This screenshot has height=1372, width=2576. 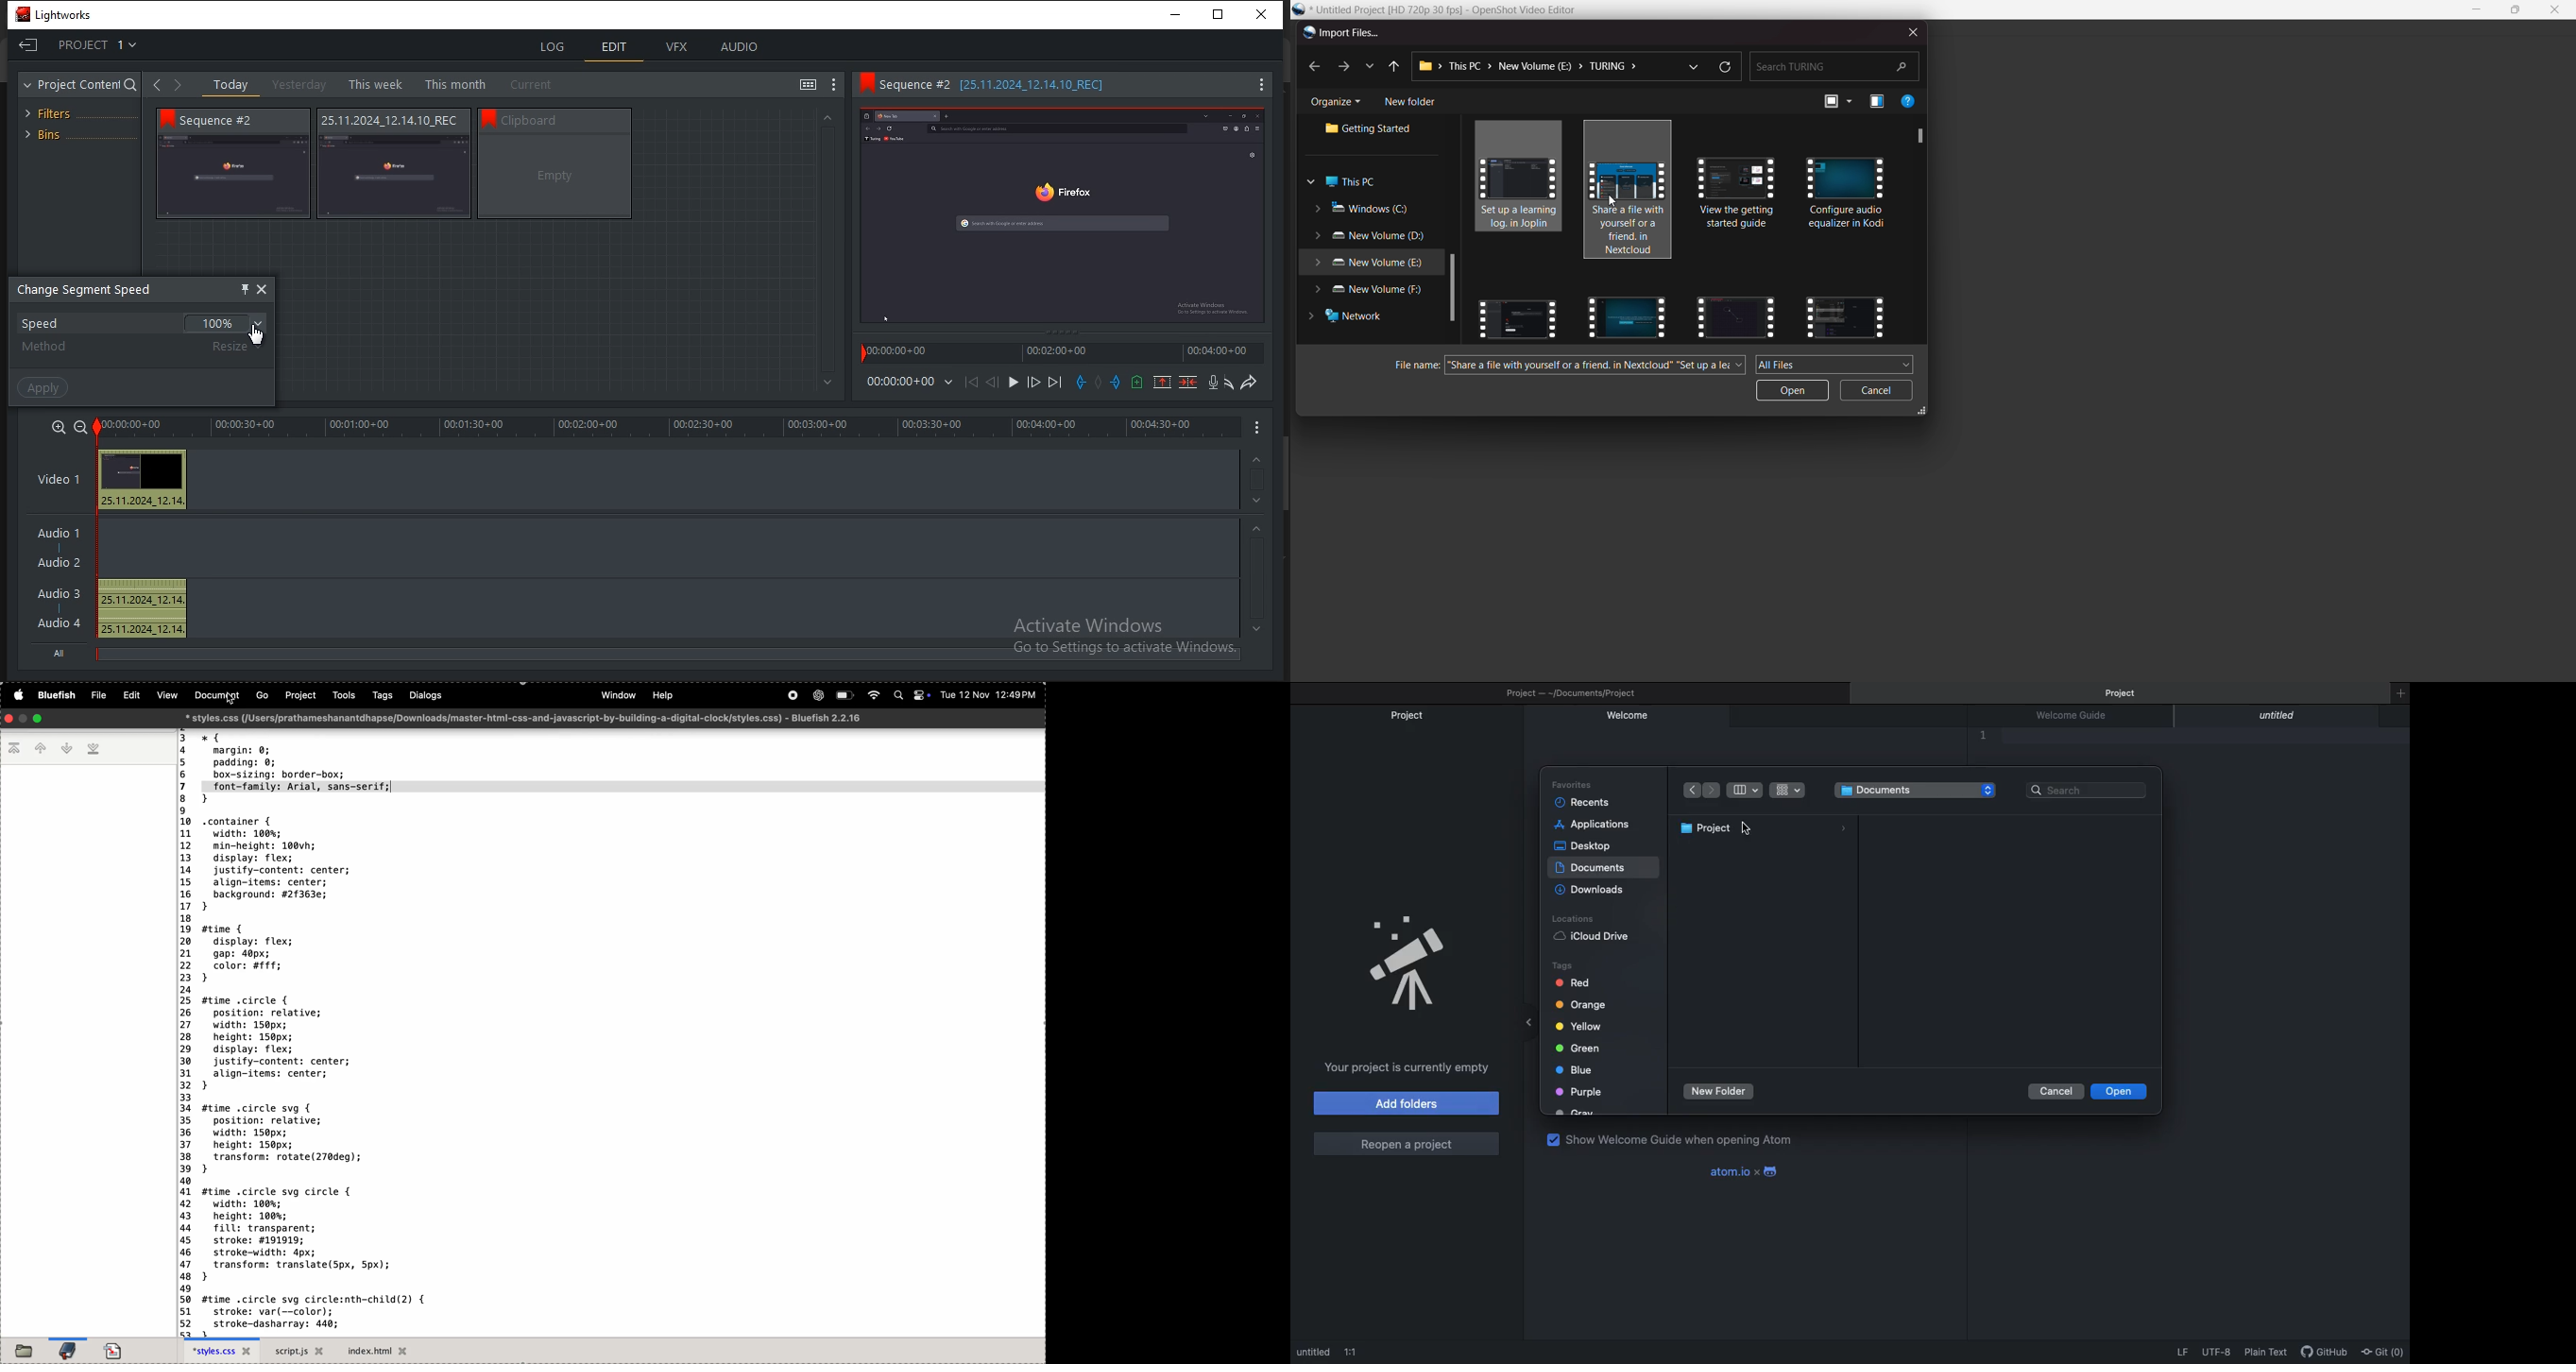 What do you see at coordinates (1737, 315) in the screenshot?
I see `videos` at bounding box center [1737, 315].